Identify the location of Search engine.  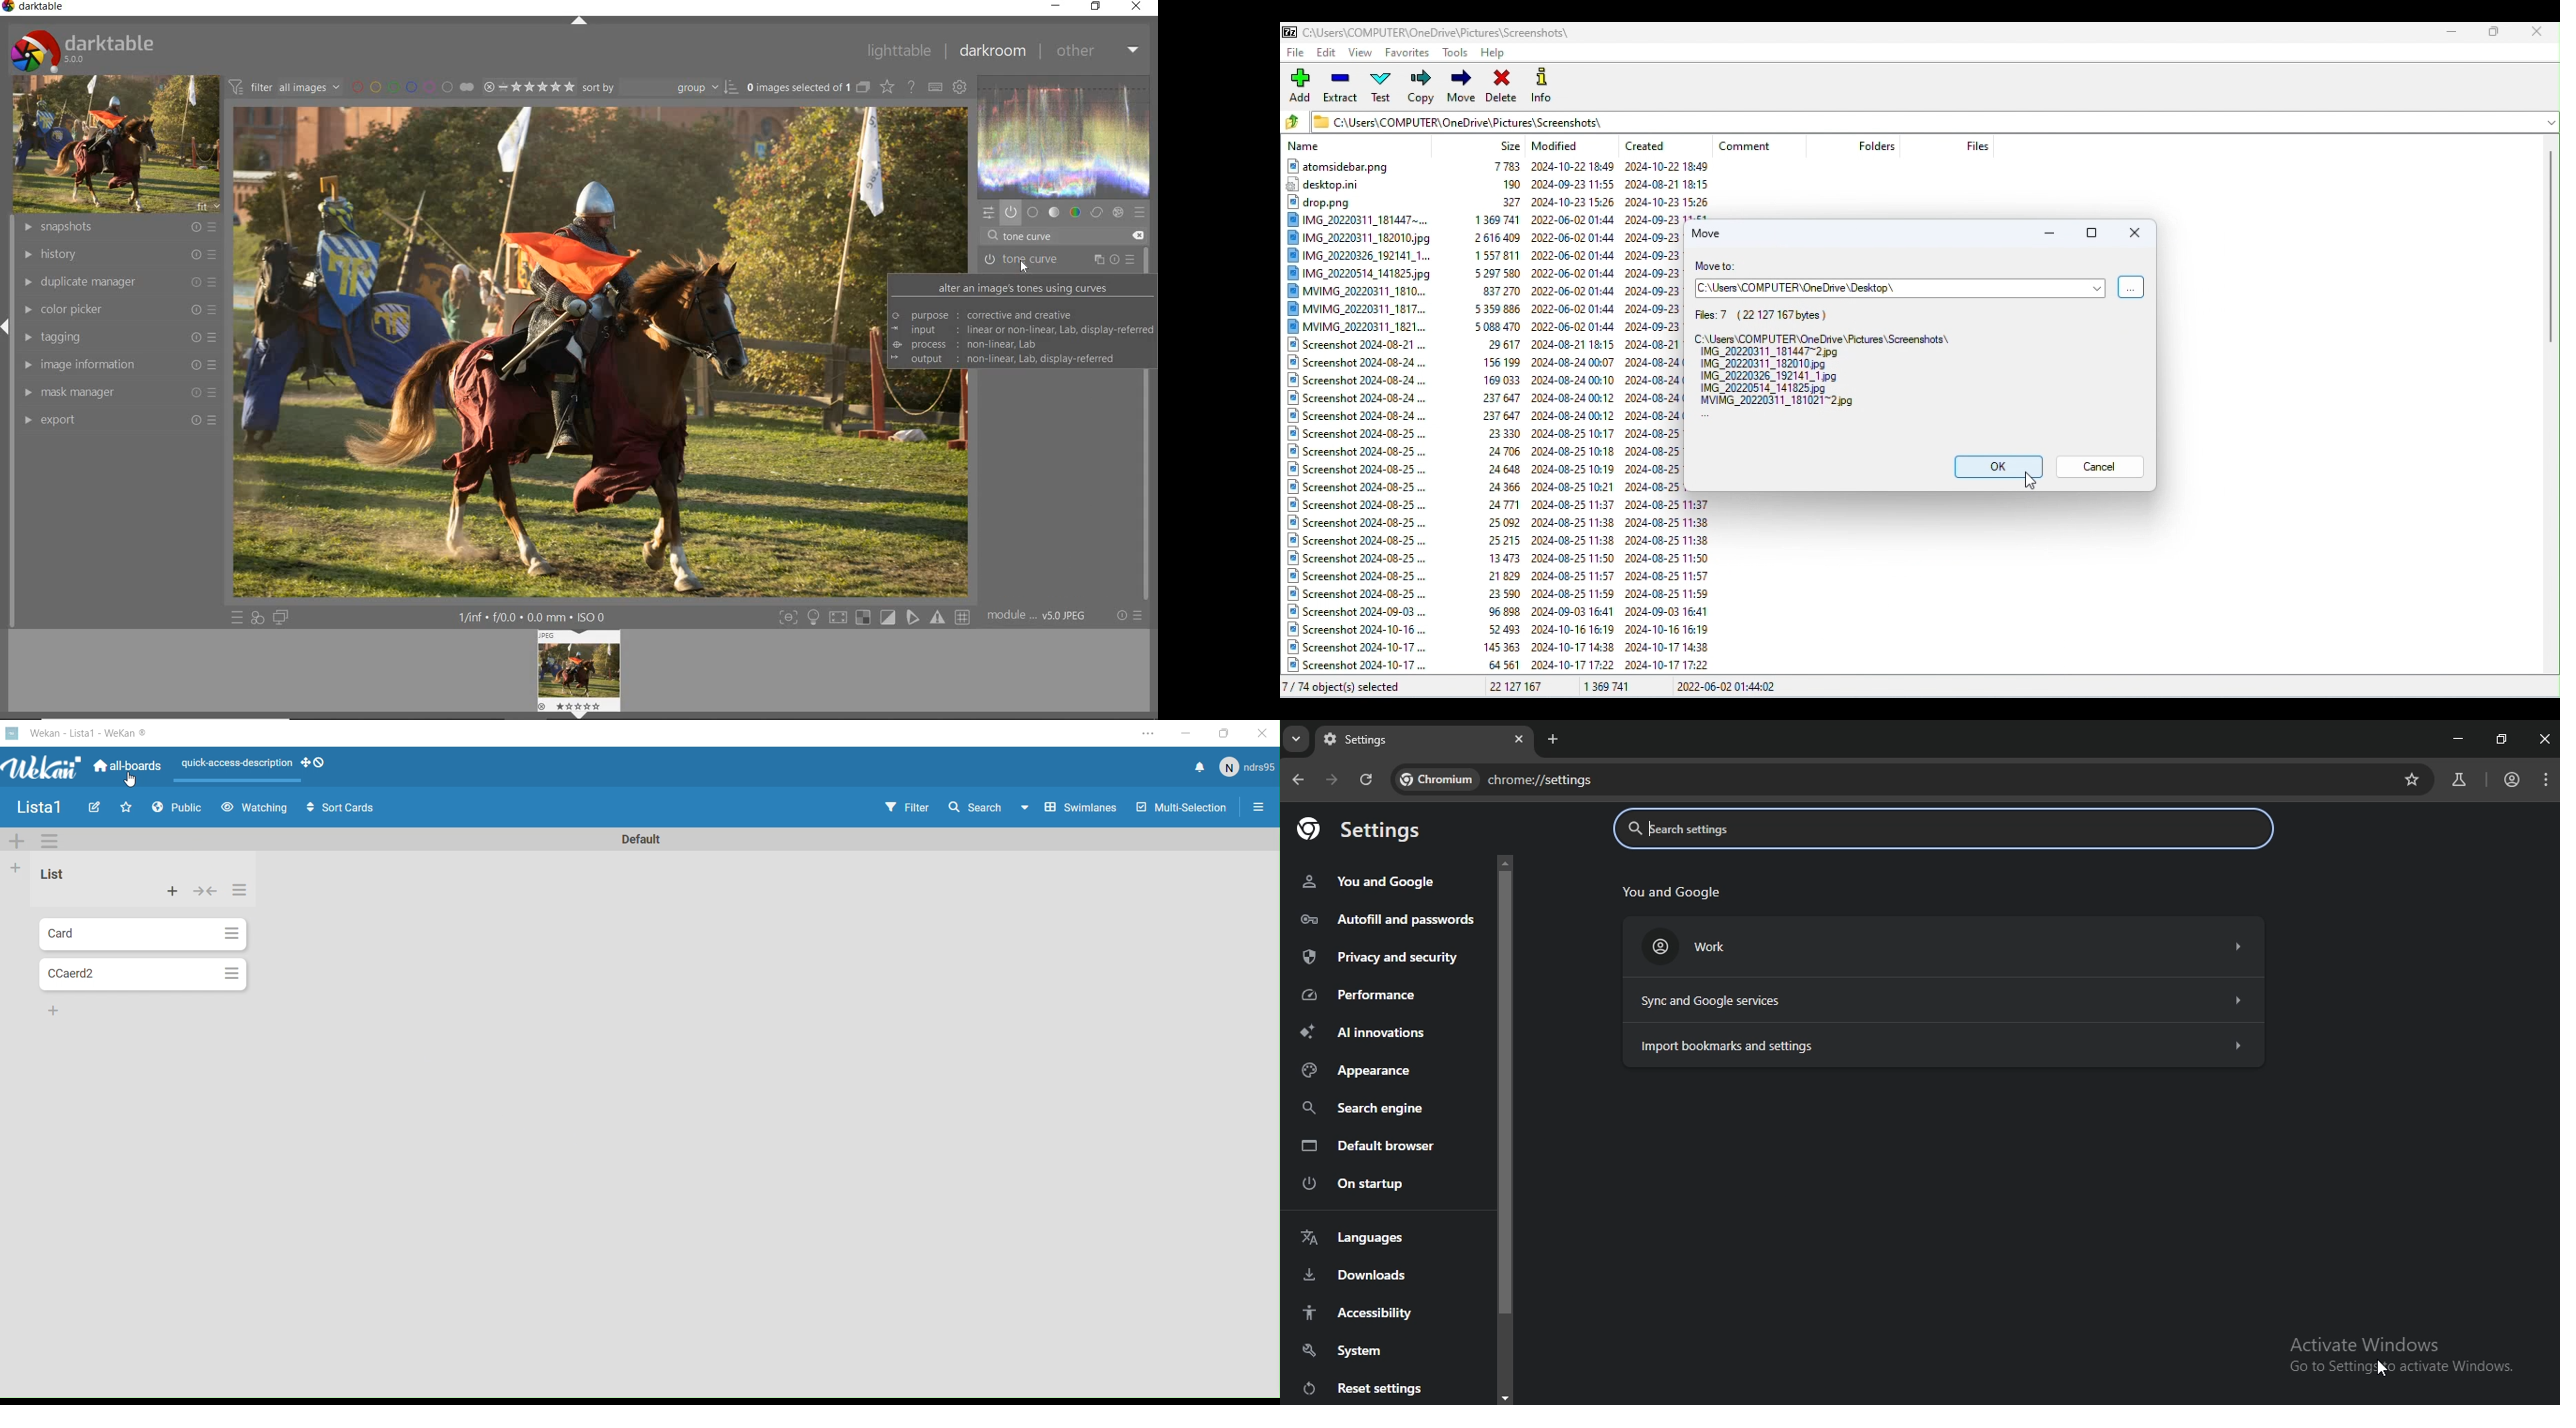
(1366, 1109).